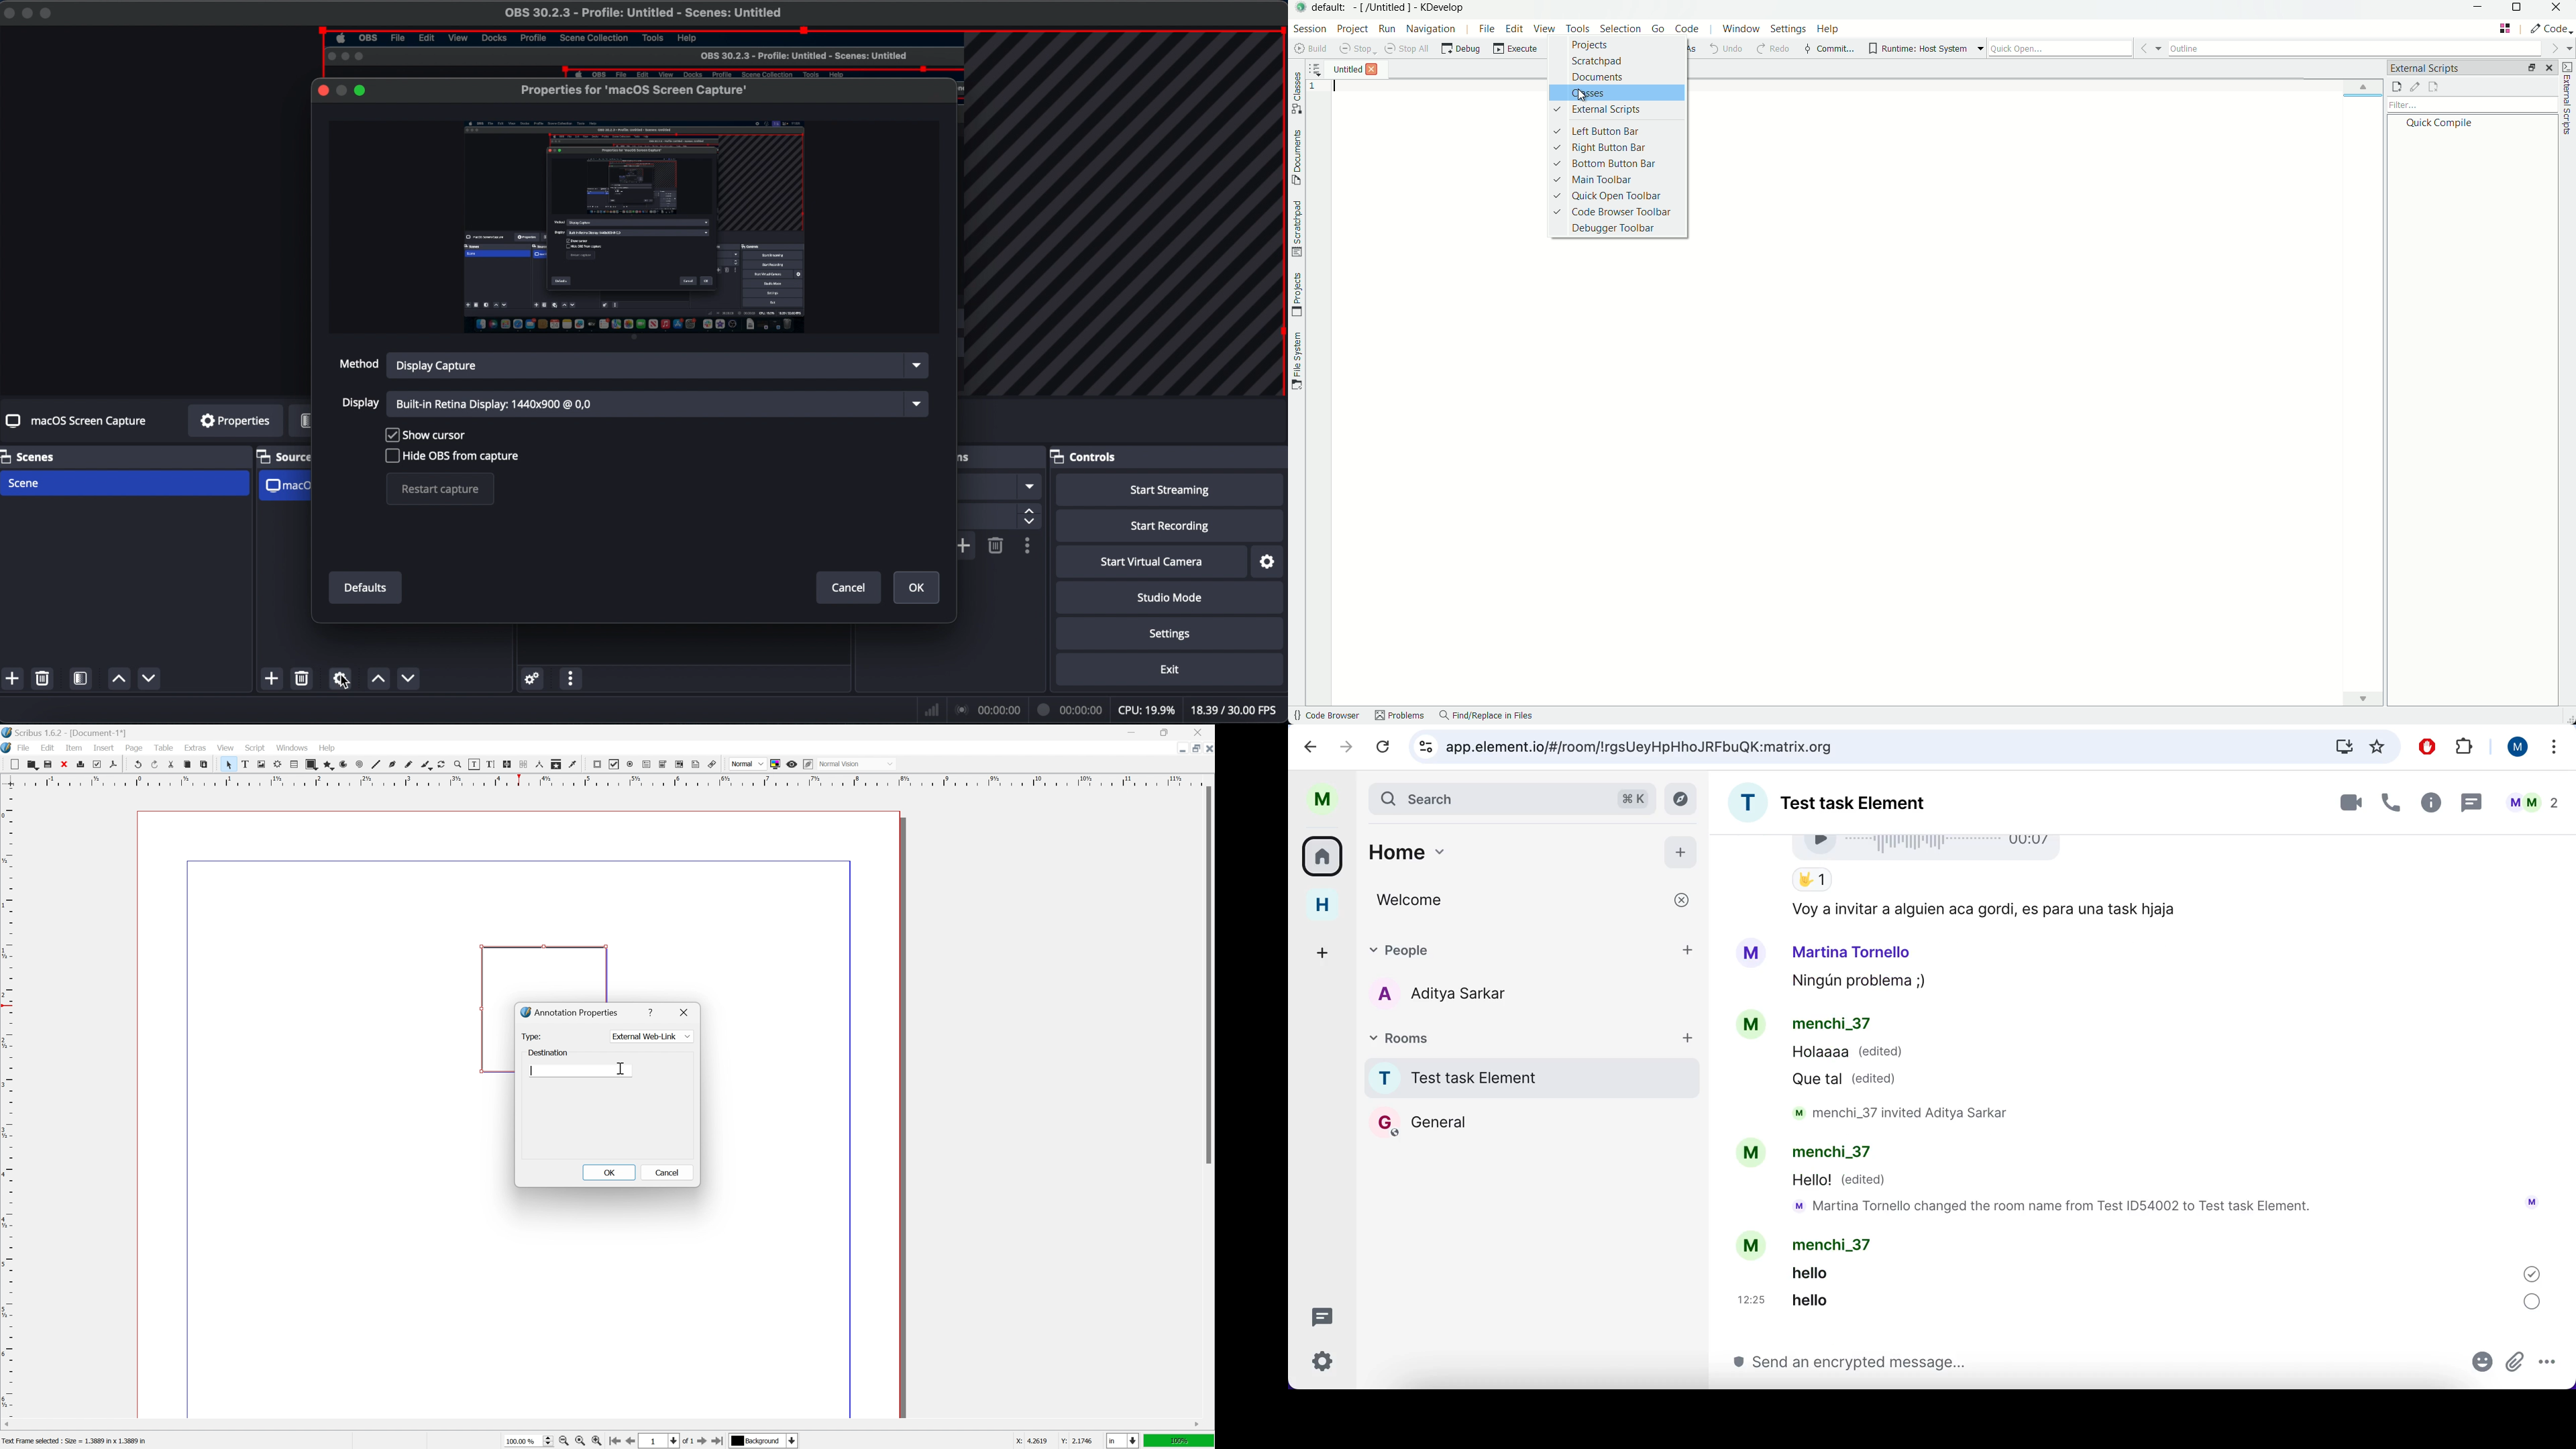 The image size is (2576, 1456). I want to click on change tab layout, so click(2530, 69).